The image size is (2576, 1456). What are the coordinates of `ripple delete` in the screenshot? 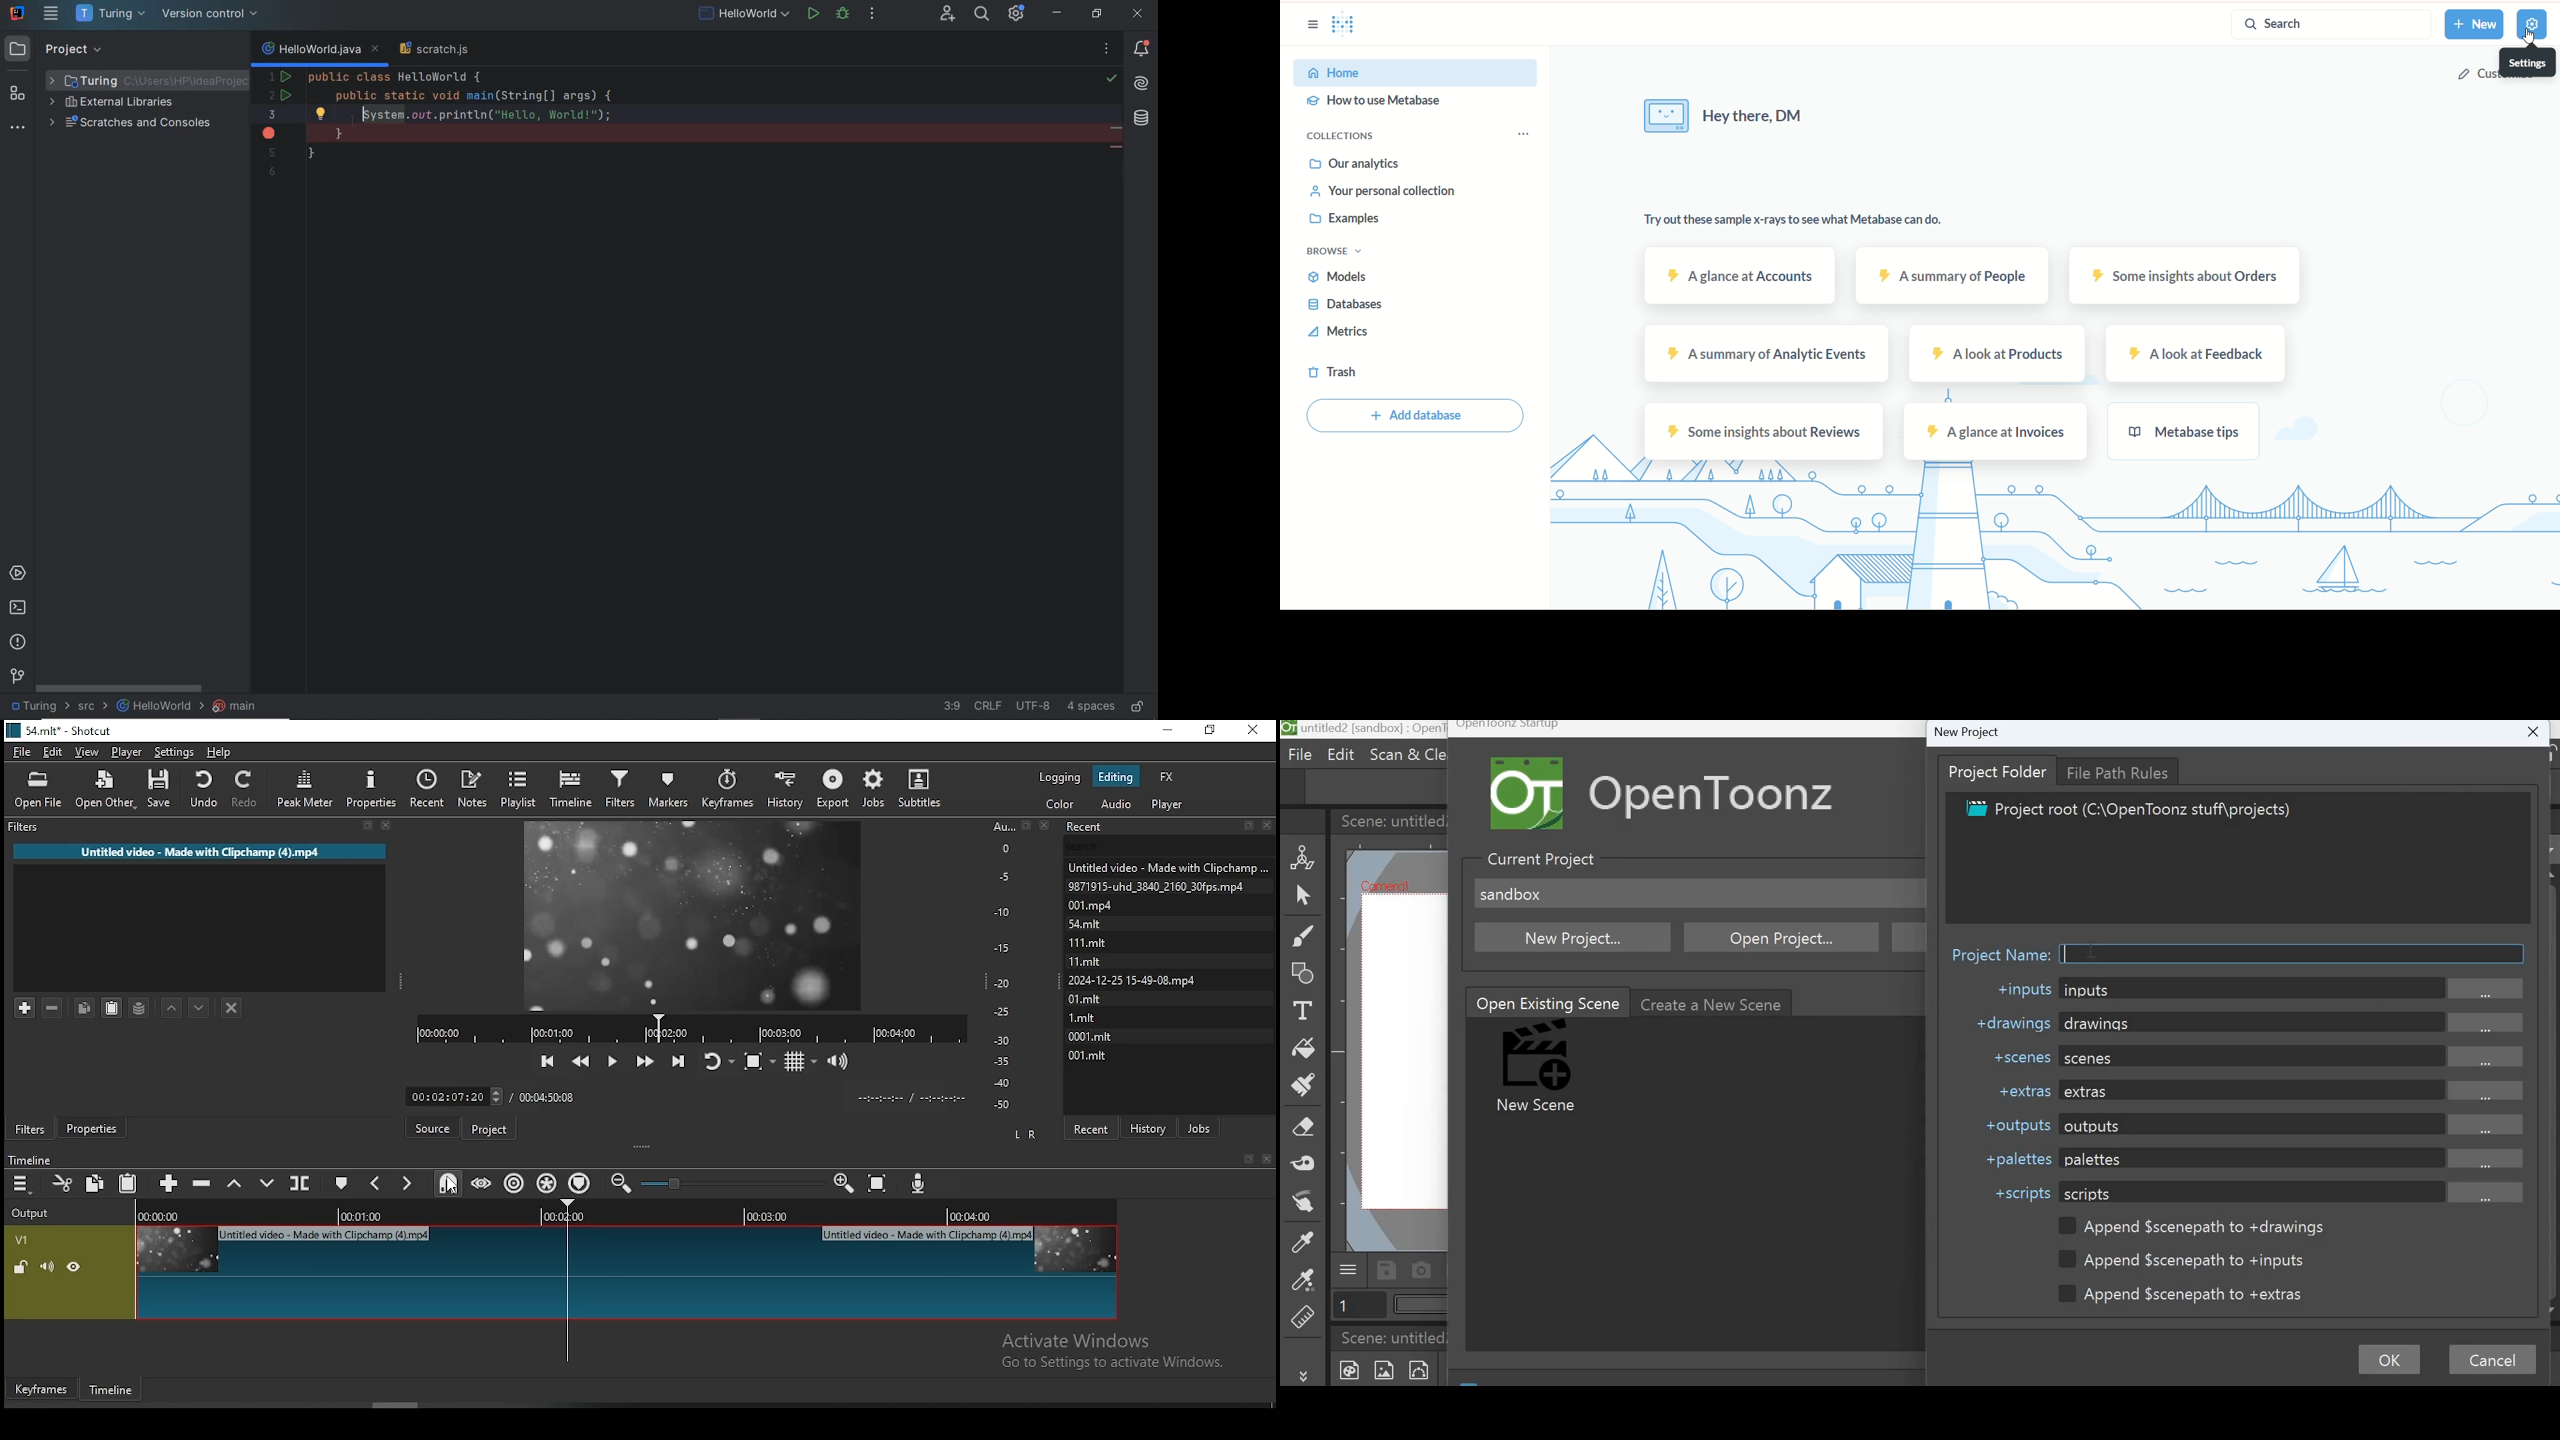 It's located at (202, 1185).